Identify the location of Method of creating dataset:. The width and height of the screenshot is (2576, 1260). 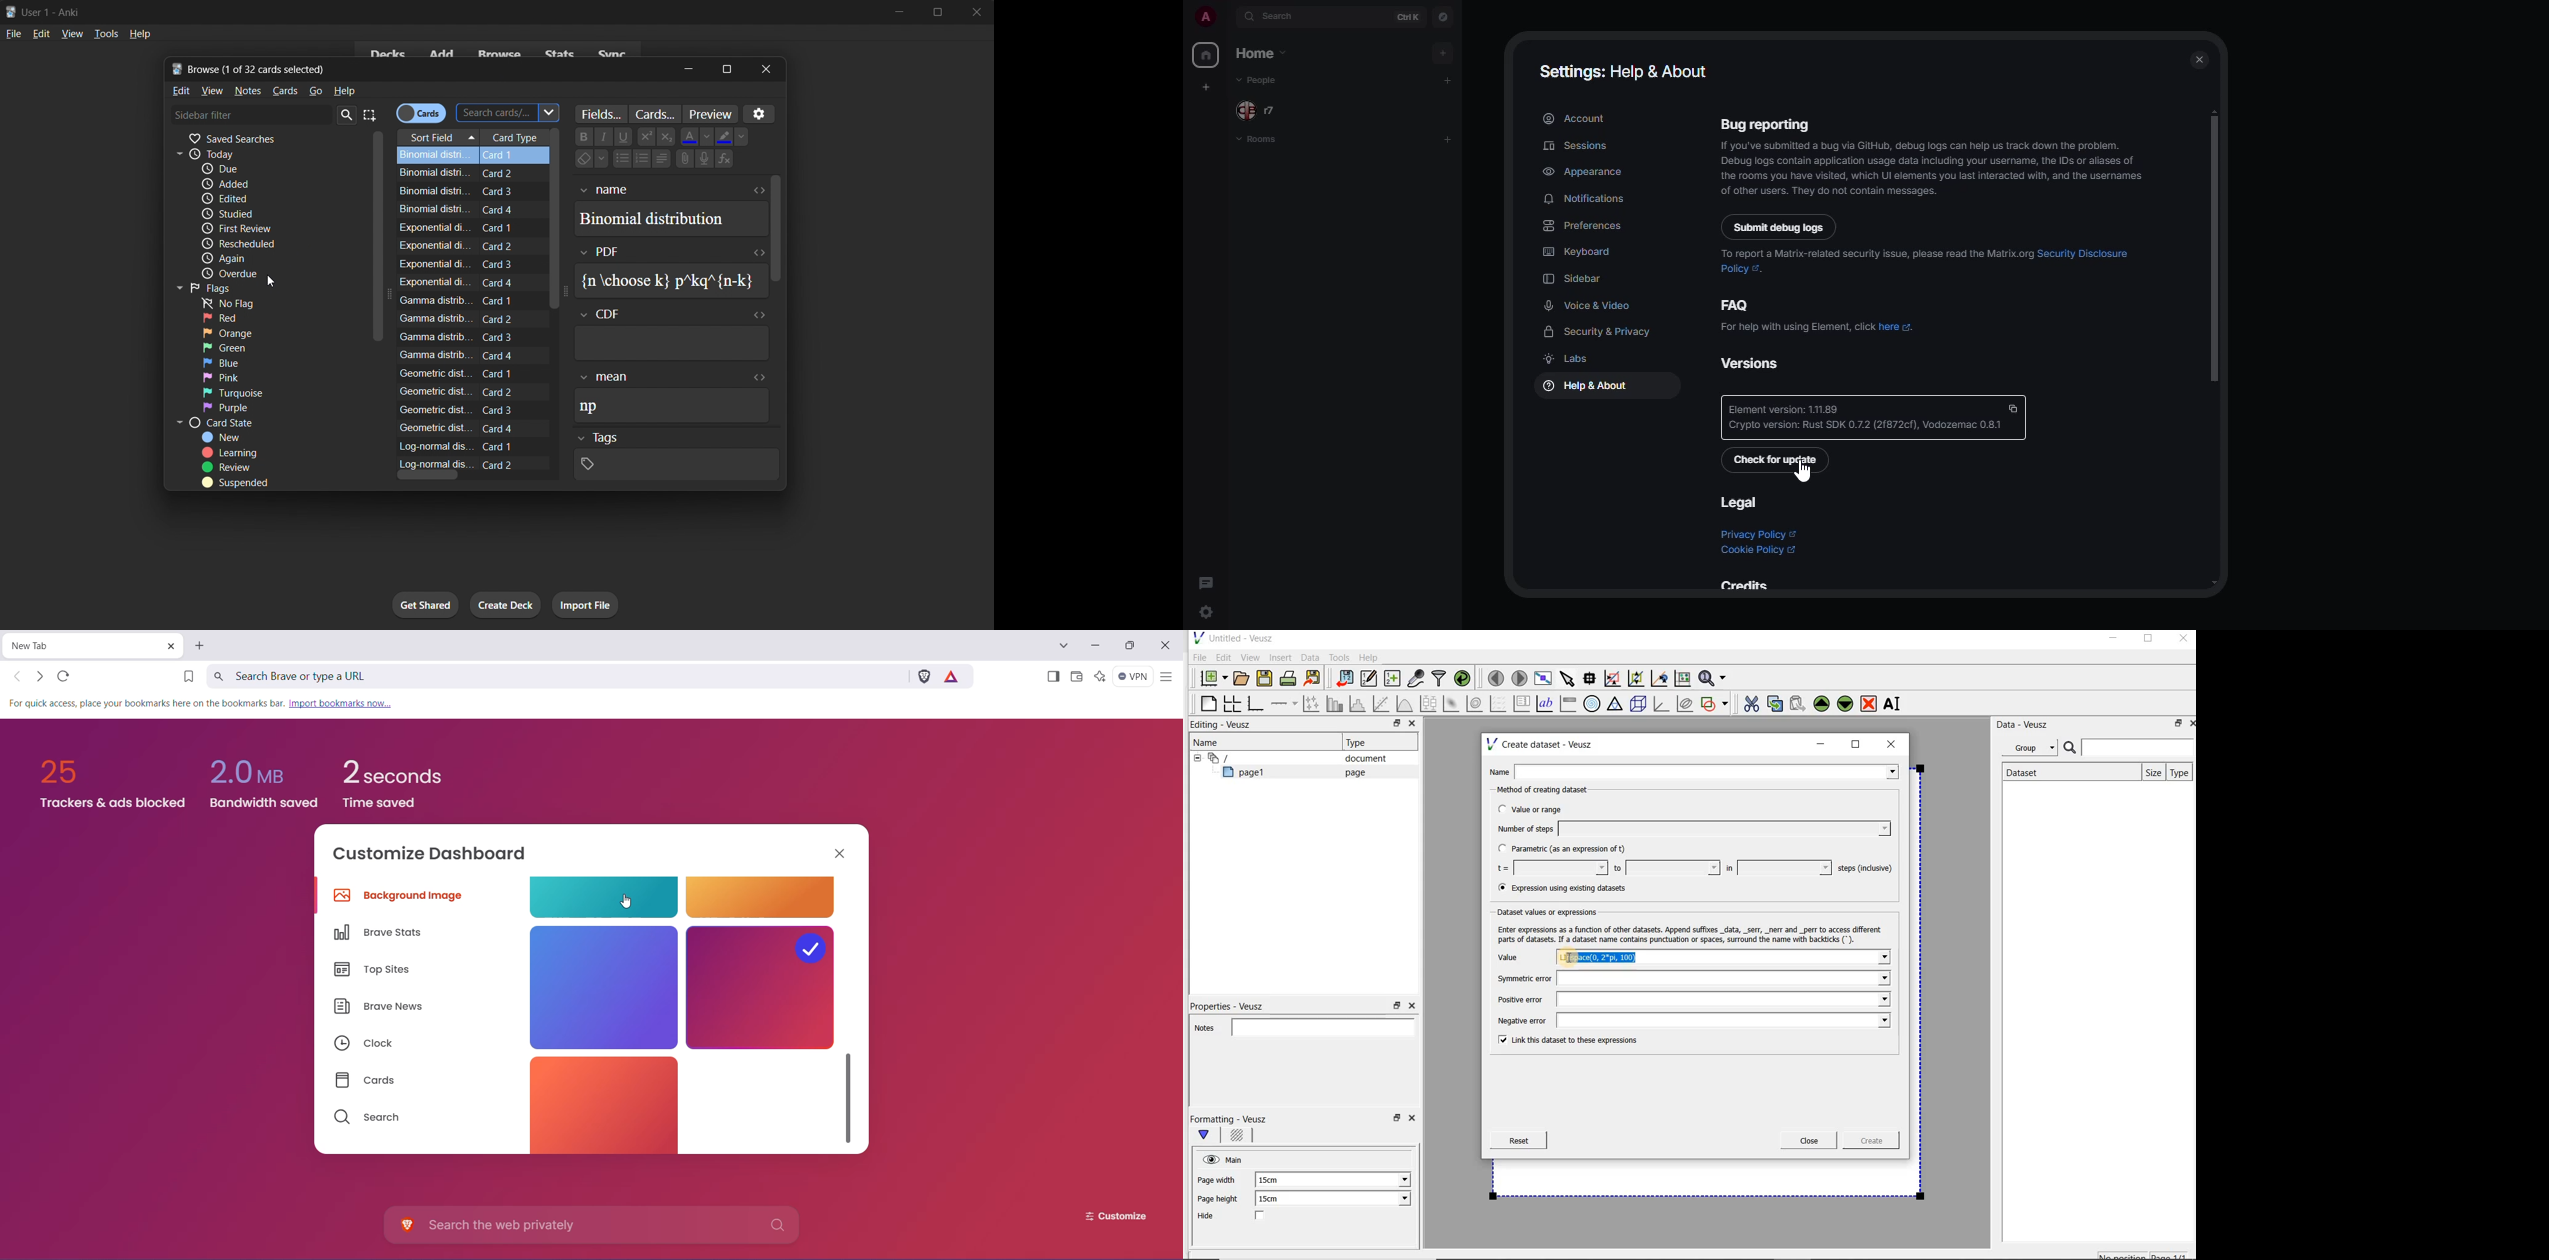
(1552, 790).